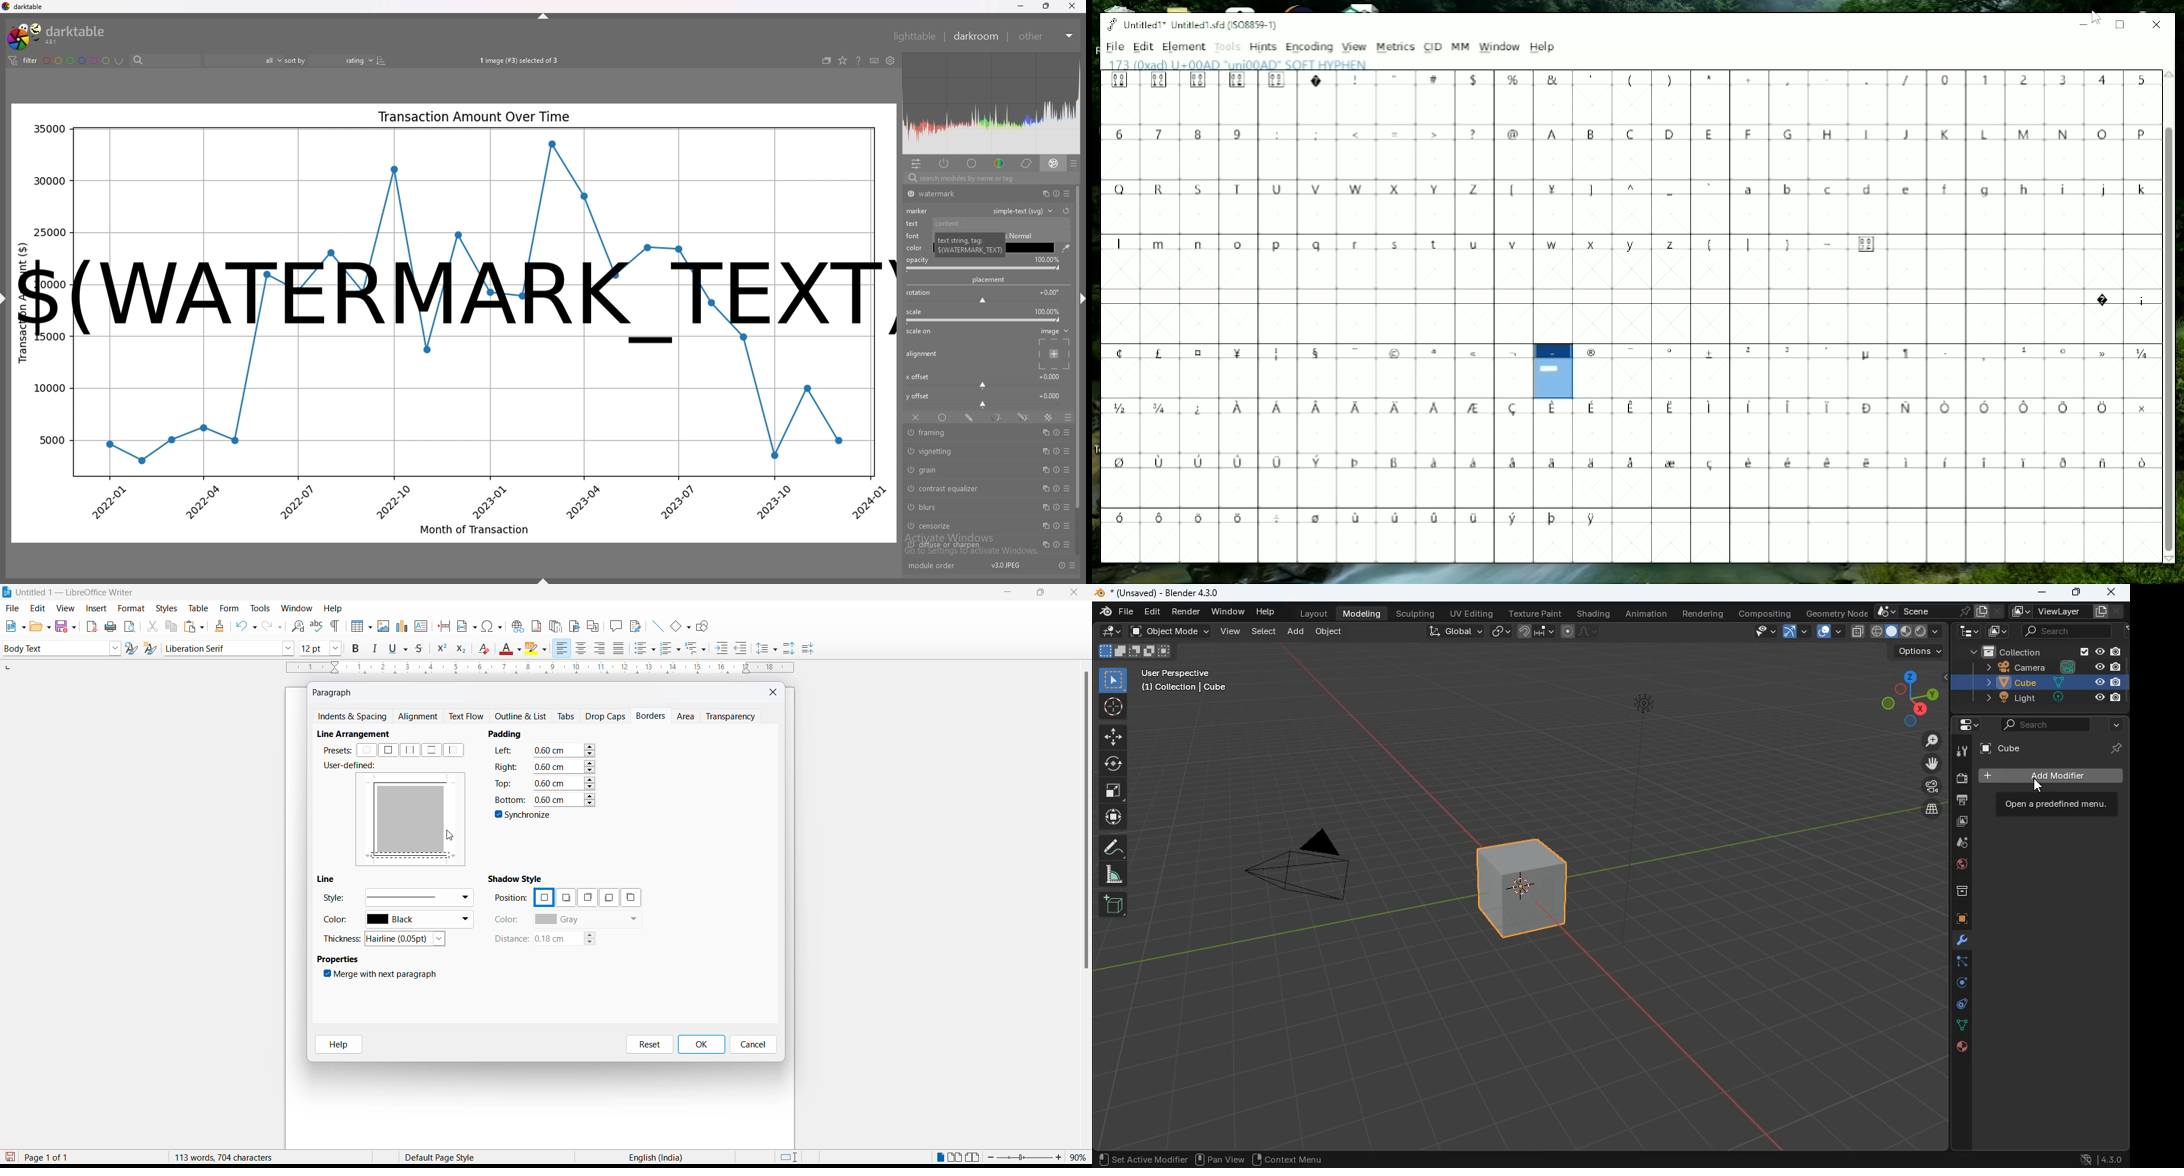  What do you see at coordinates (916, 164) in the screenshot?
I see `quick access panel` at bounding box center [916, 164].